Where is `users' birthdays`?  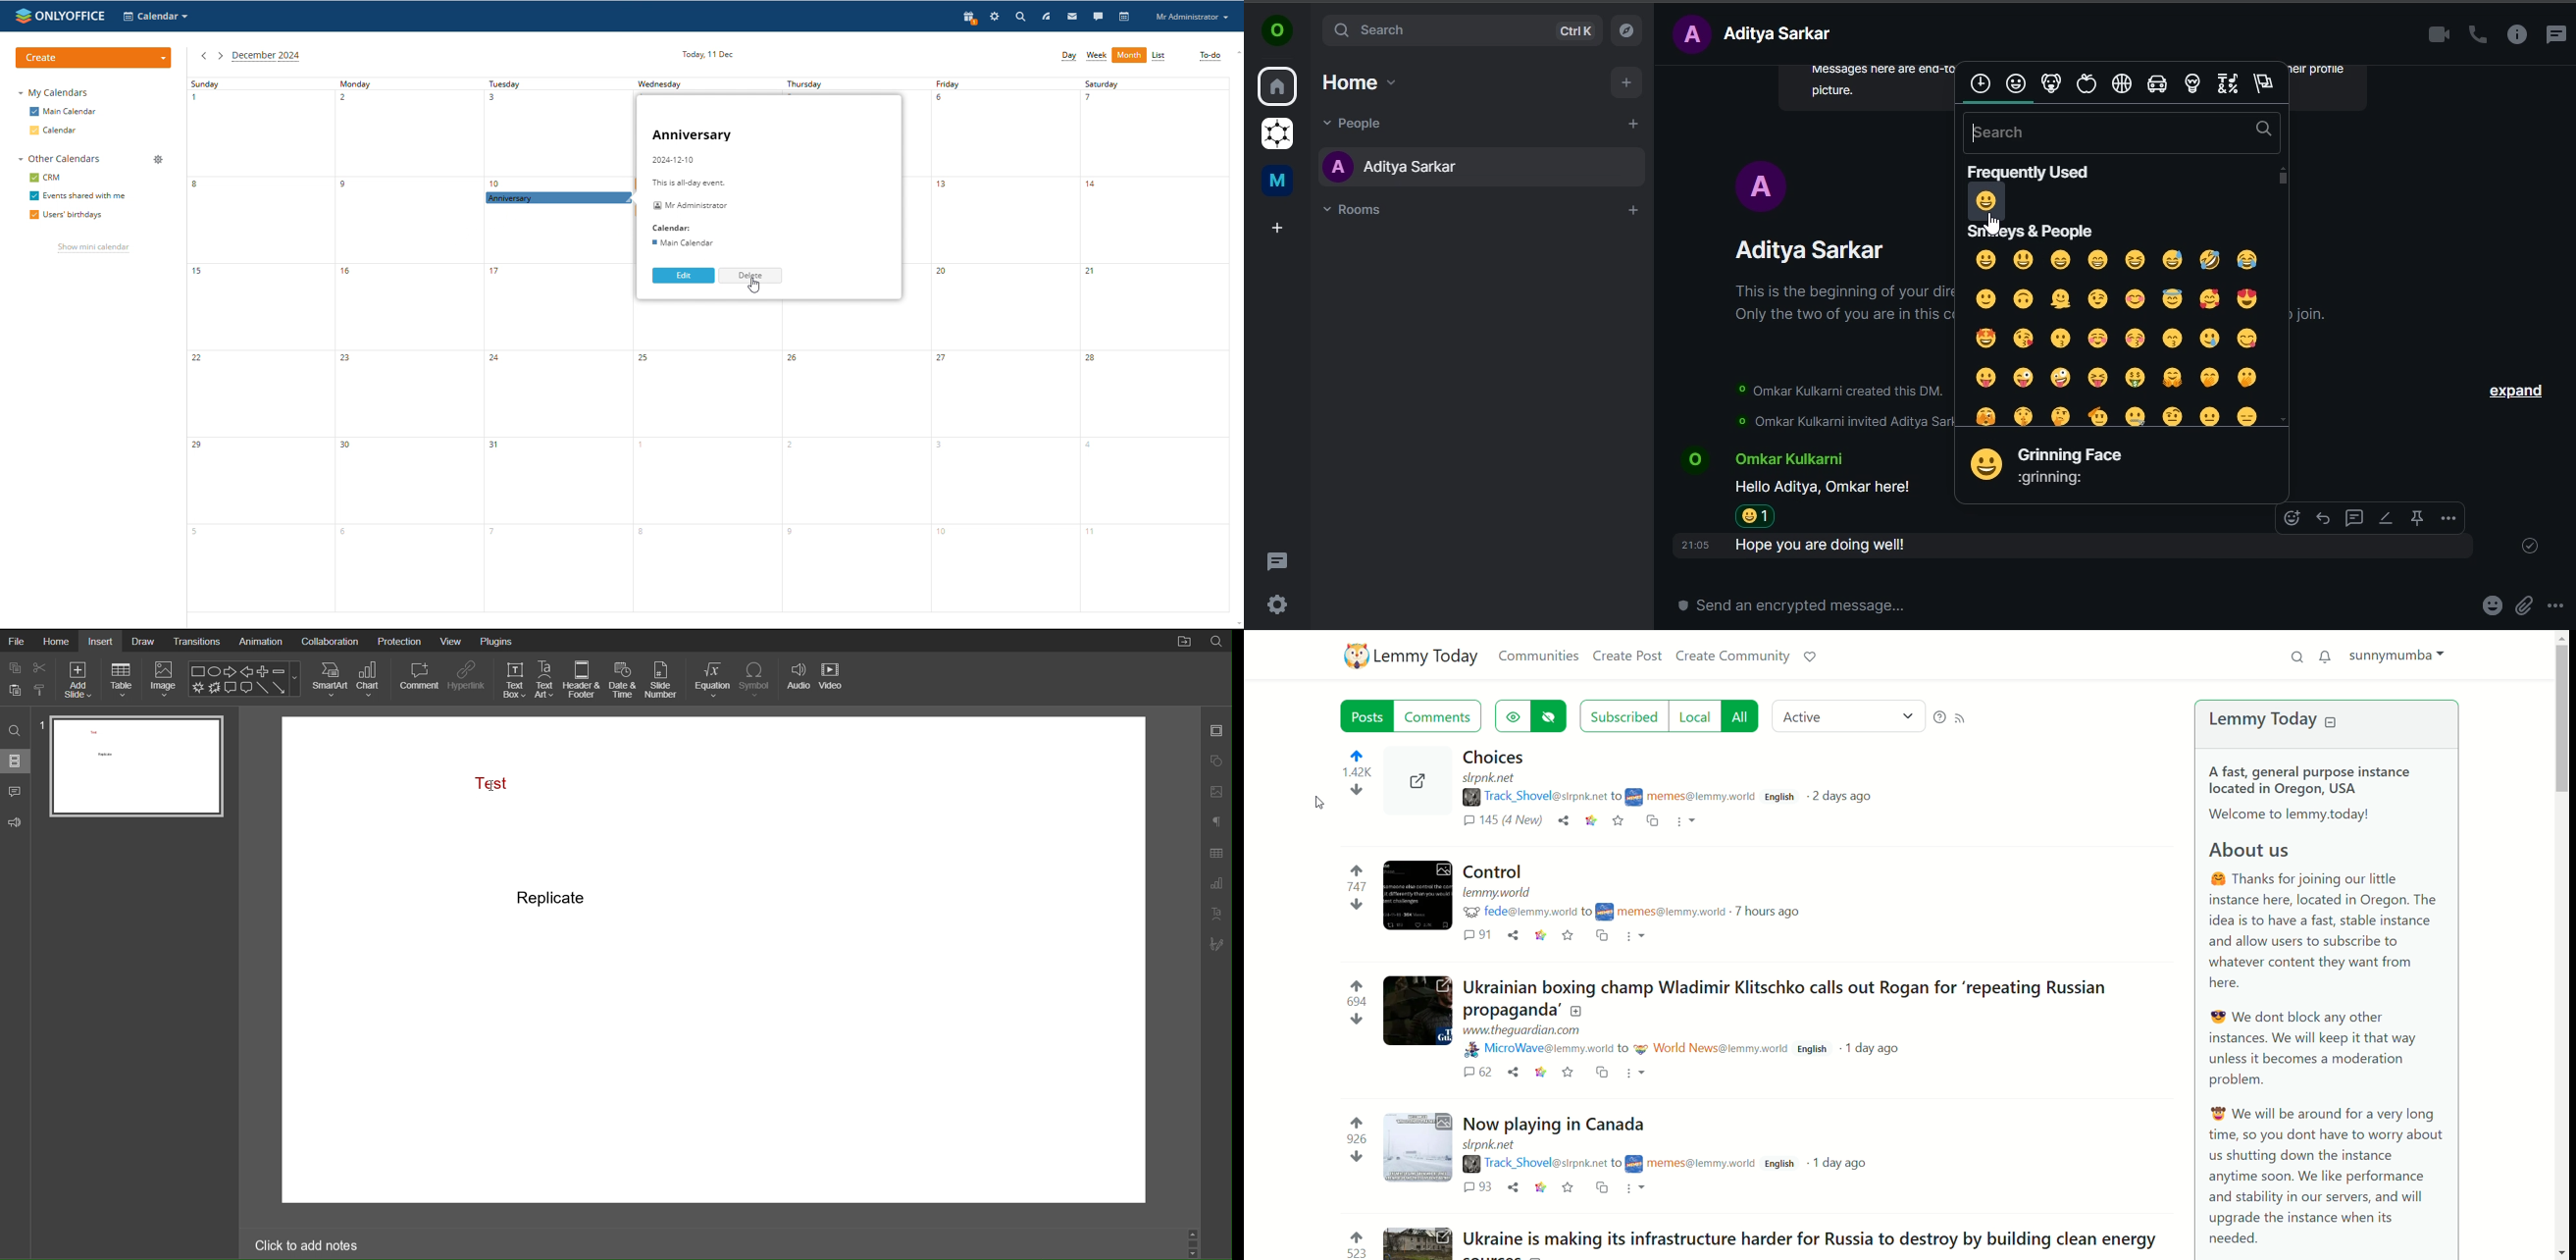 users' birthdays is located at coordinates (67, 216).